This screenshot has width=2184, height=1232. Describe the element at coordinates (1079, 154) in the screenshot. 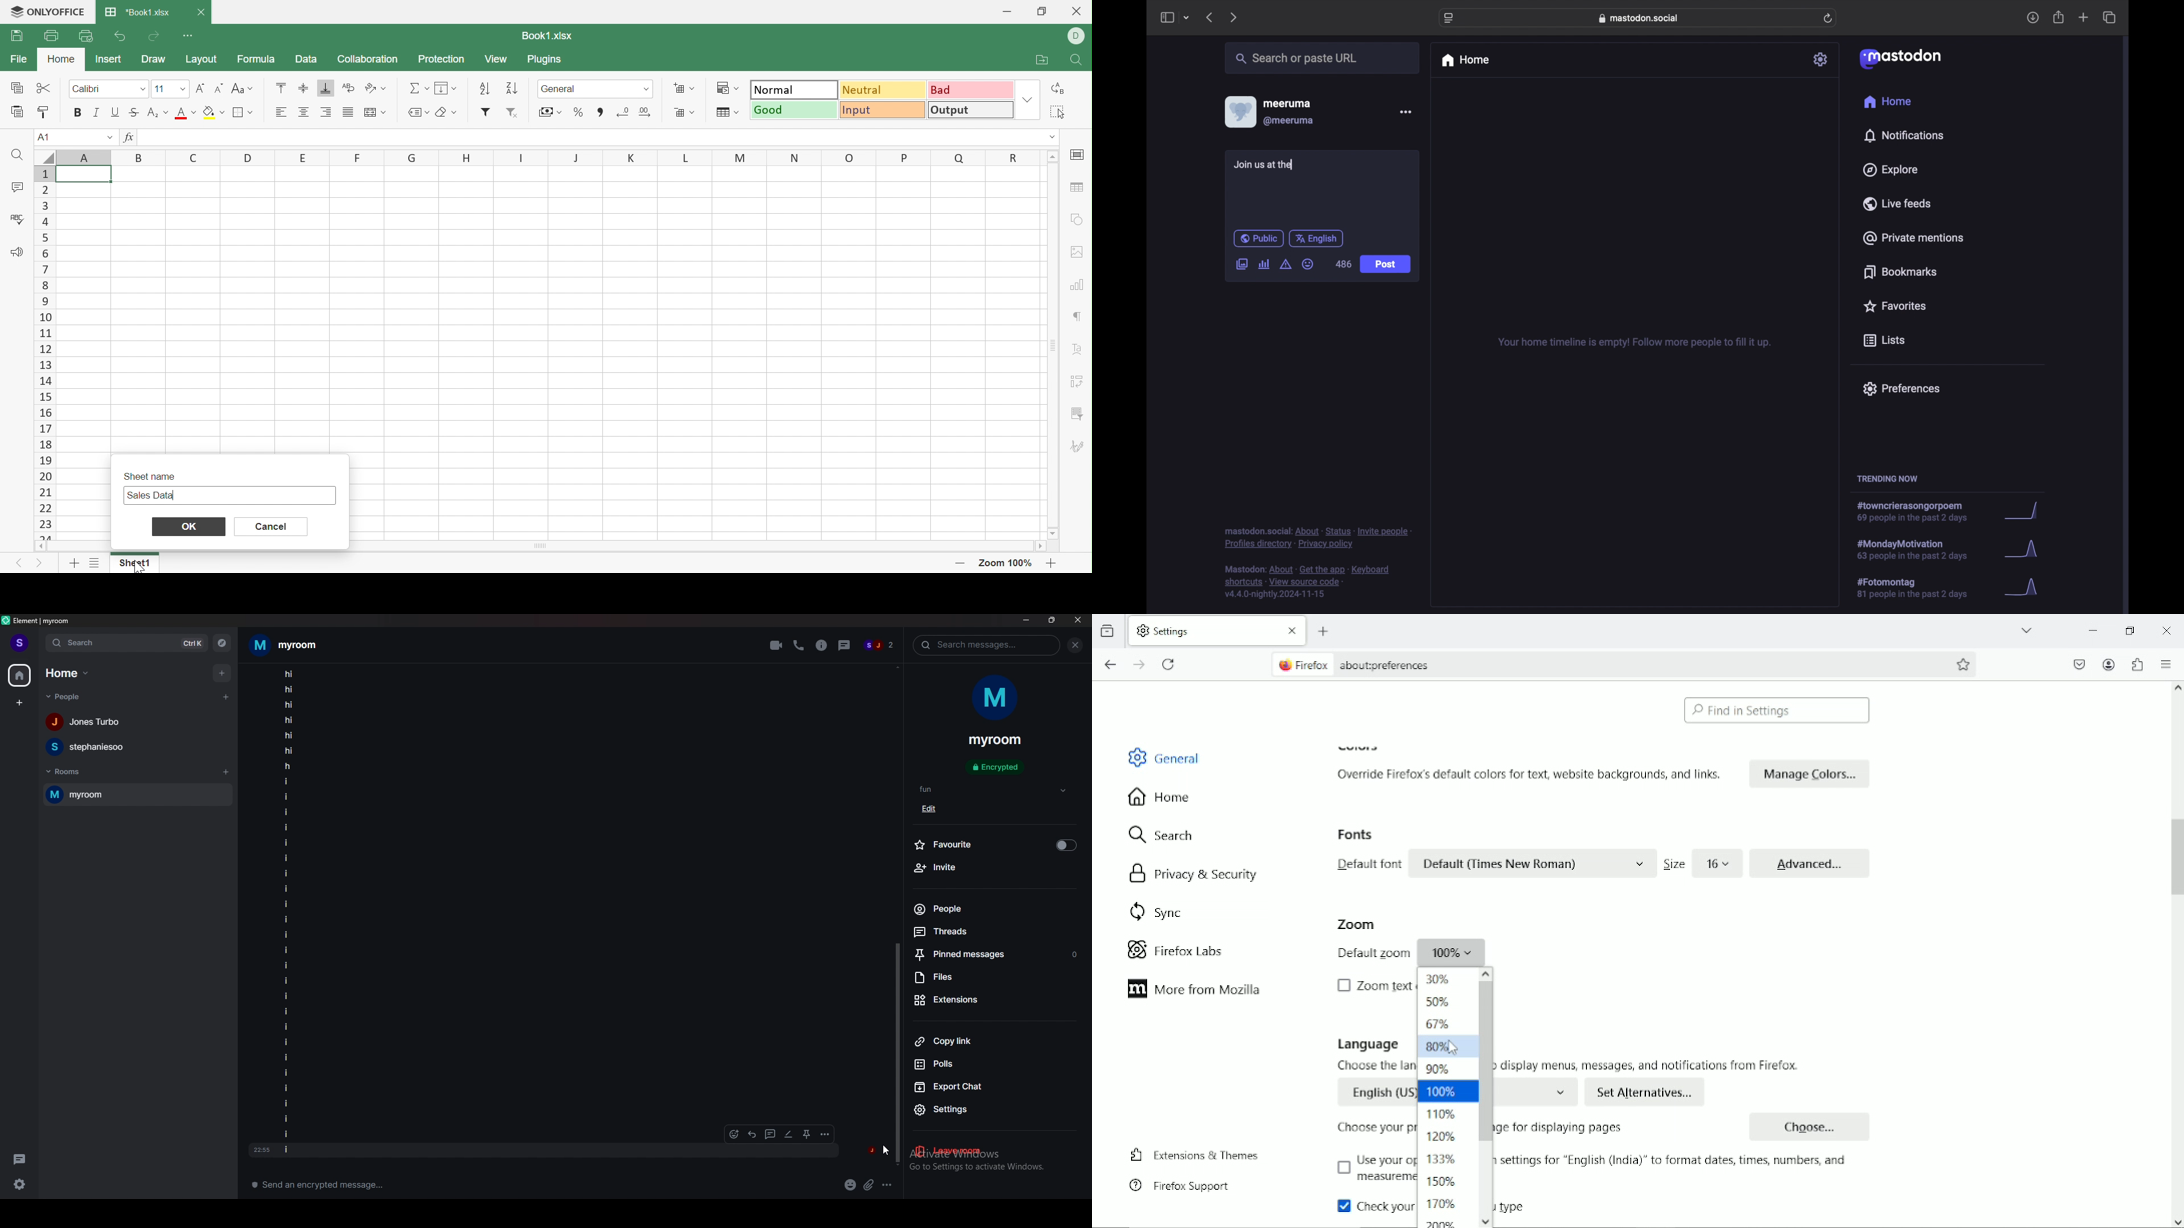

I see `Slide settings` at that location.